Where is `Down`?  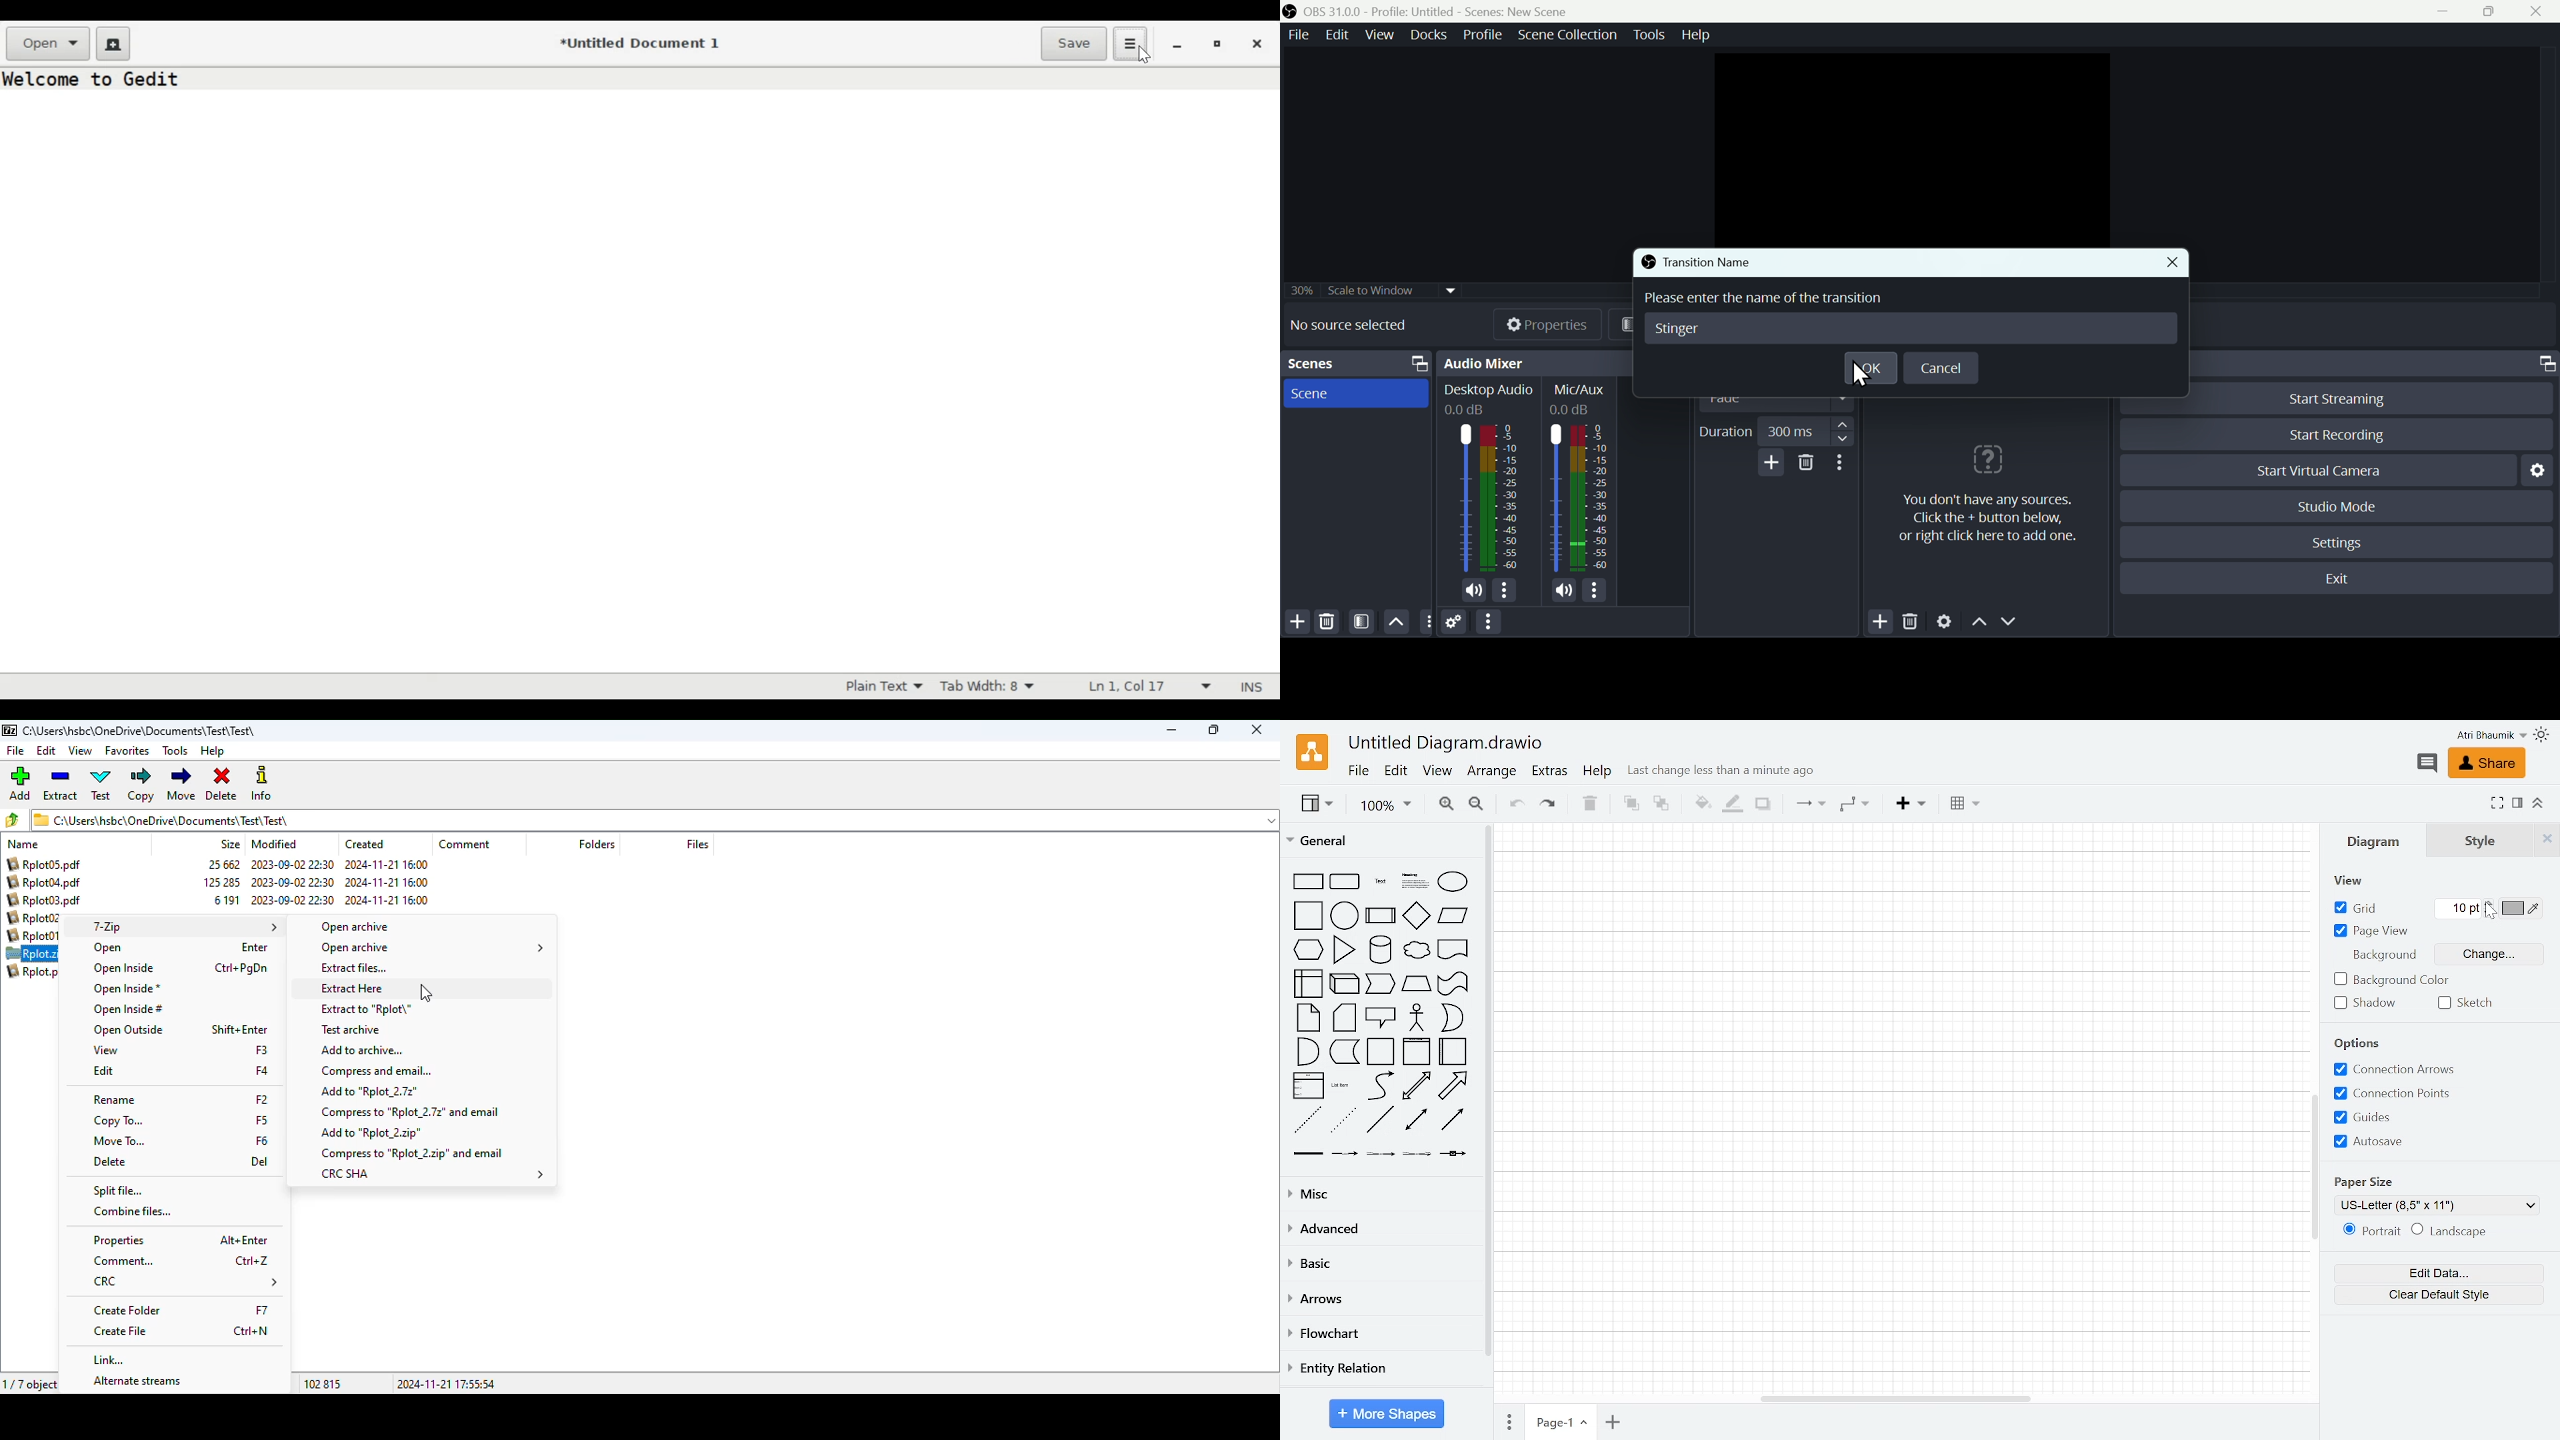
Down is located at coordinates (2014, 624).